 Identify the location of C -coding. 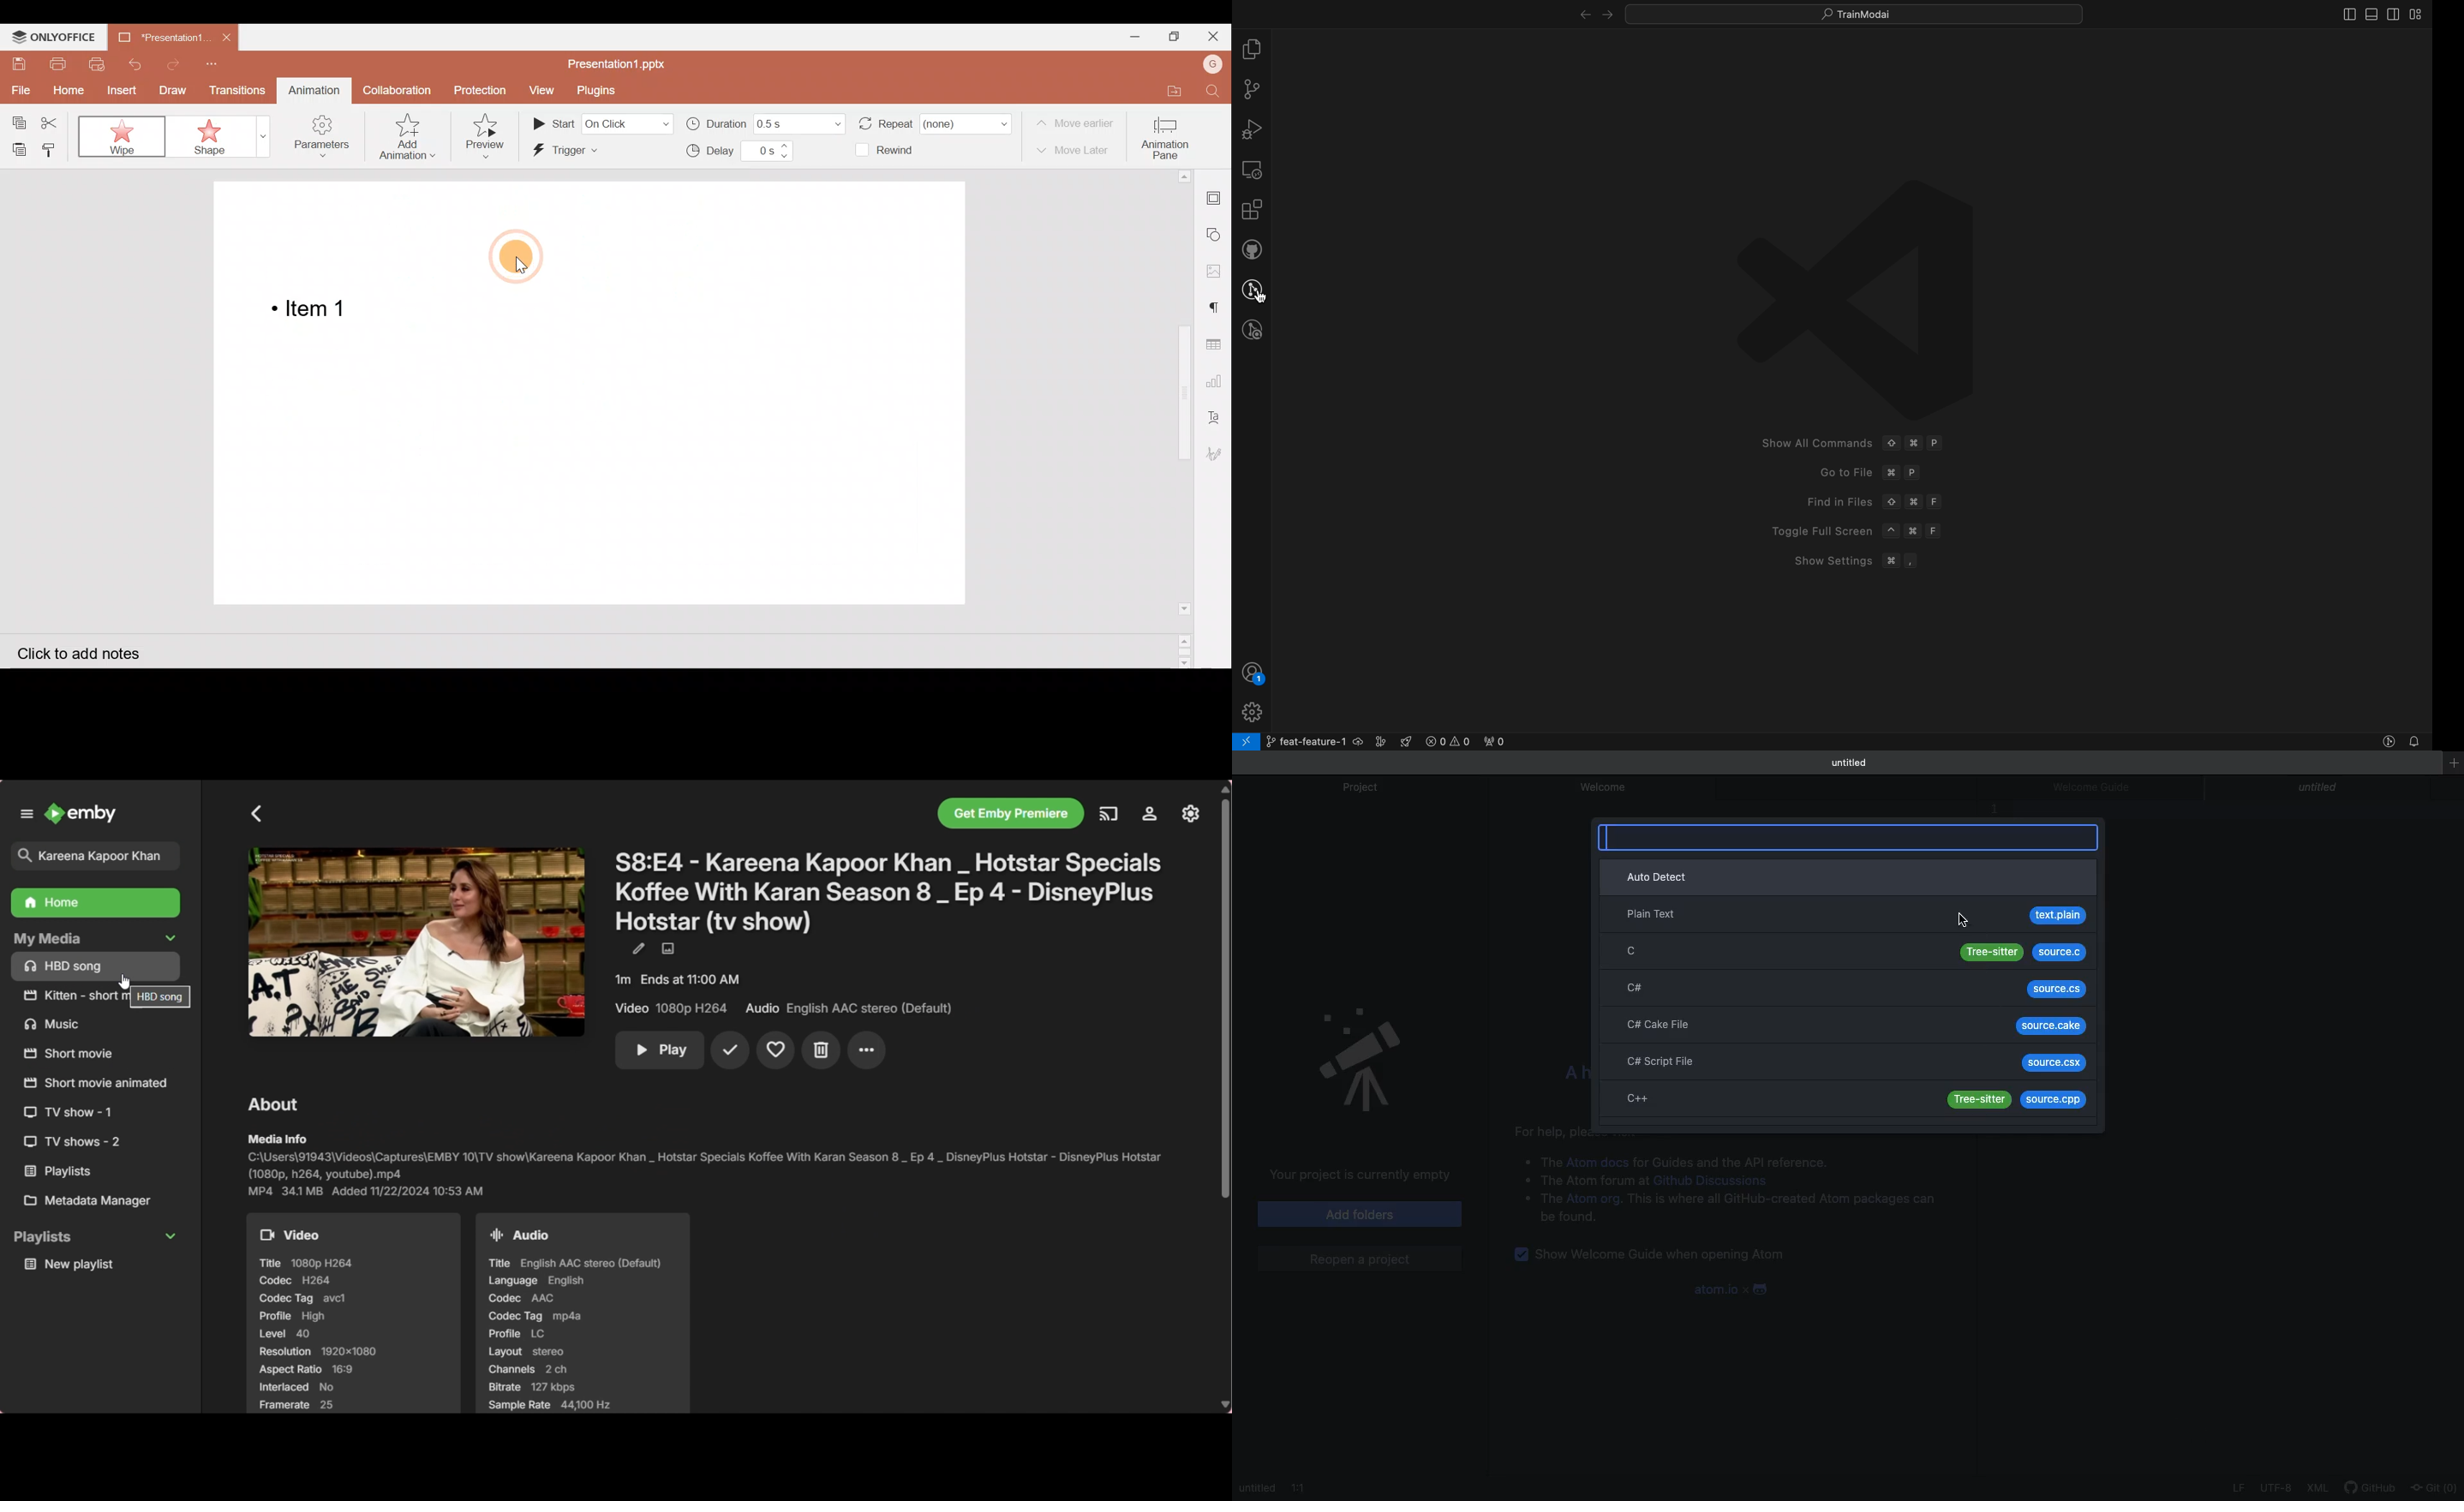
(1851, 954).